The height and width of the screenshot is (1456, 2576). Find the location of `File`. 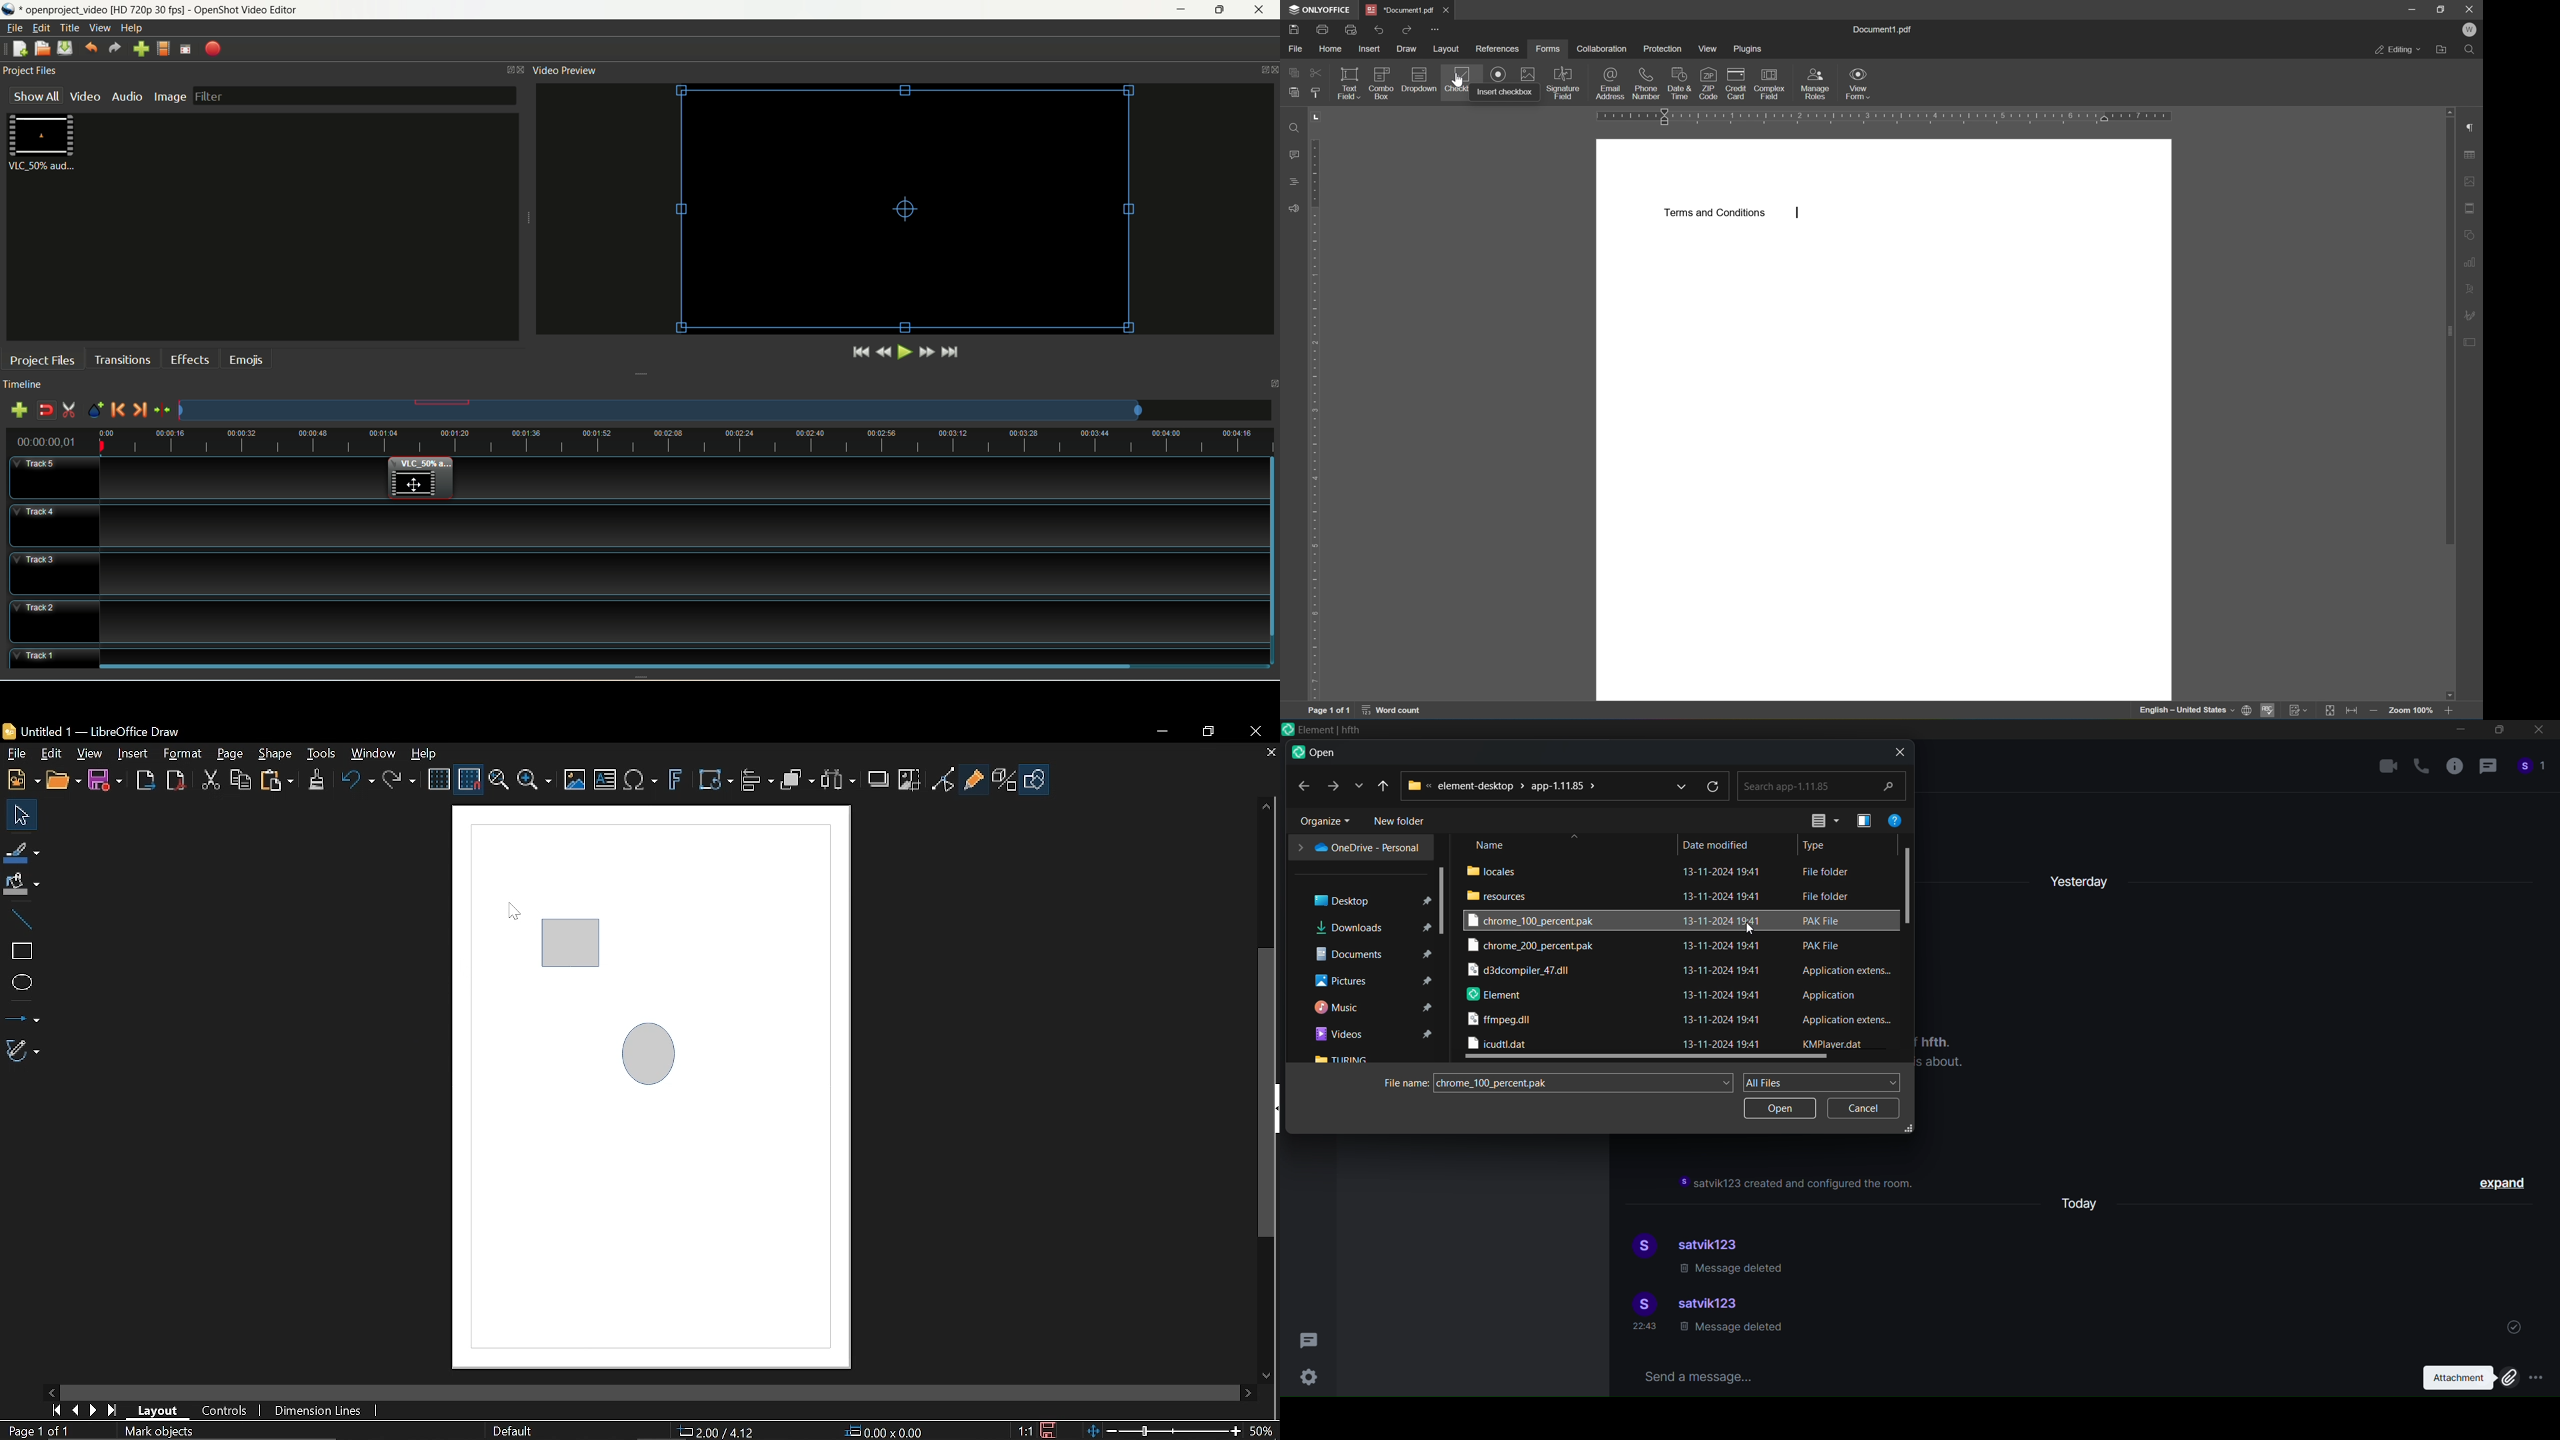

File is located at coordinates (18, 753).